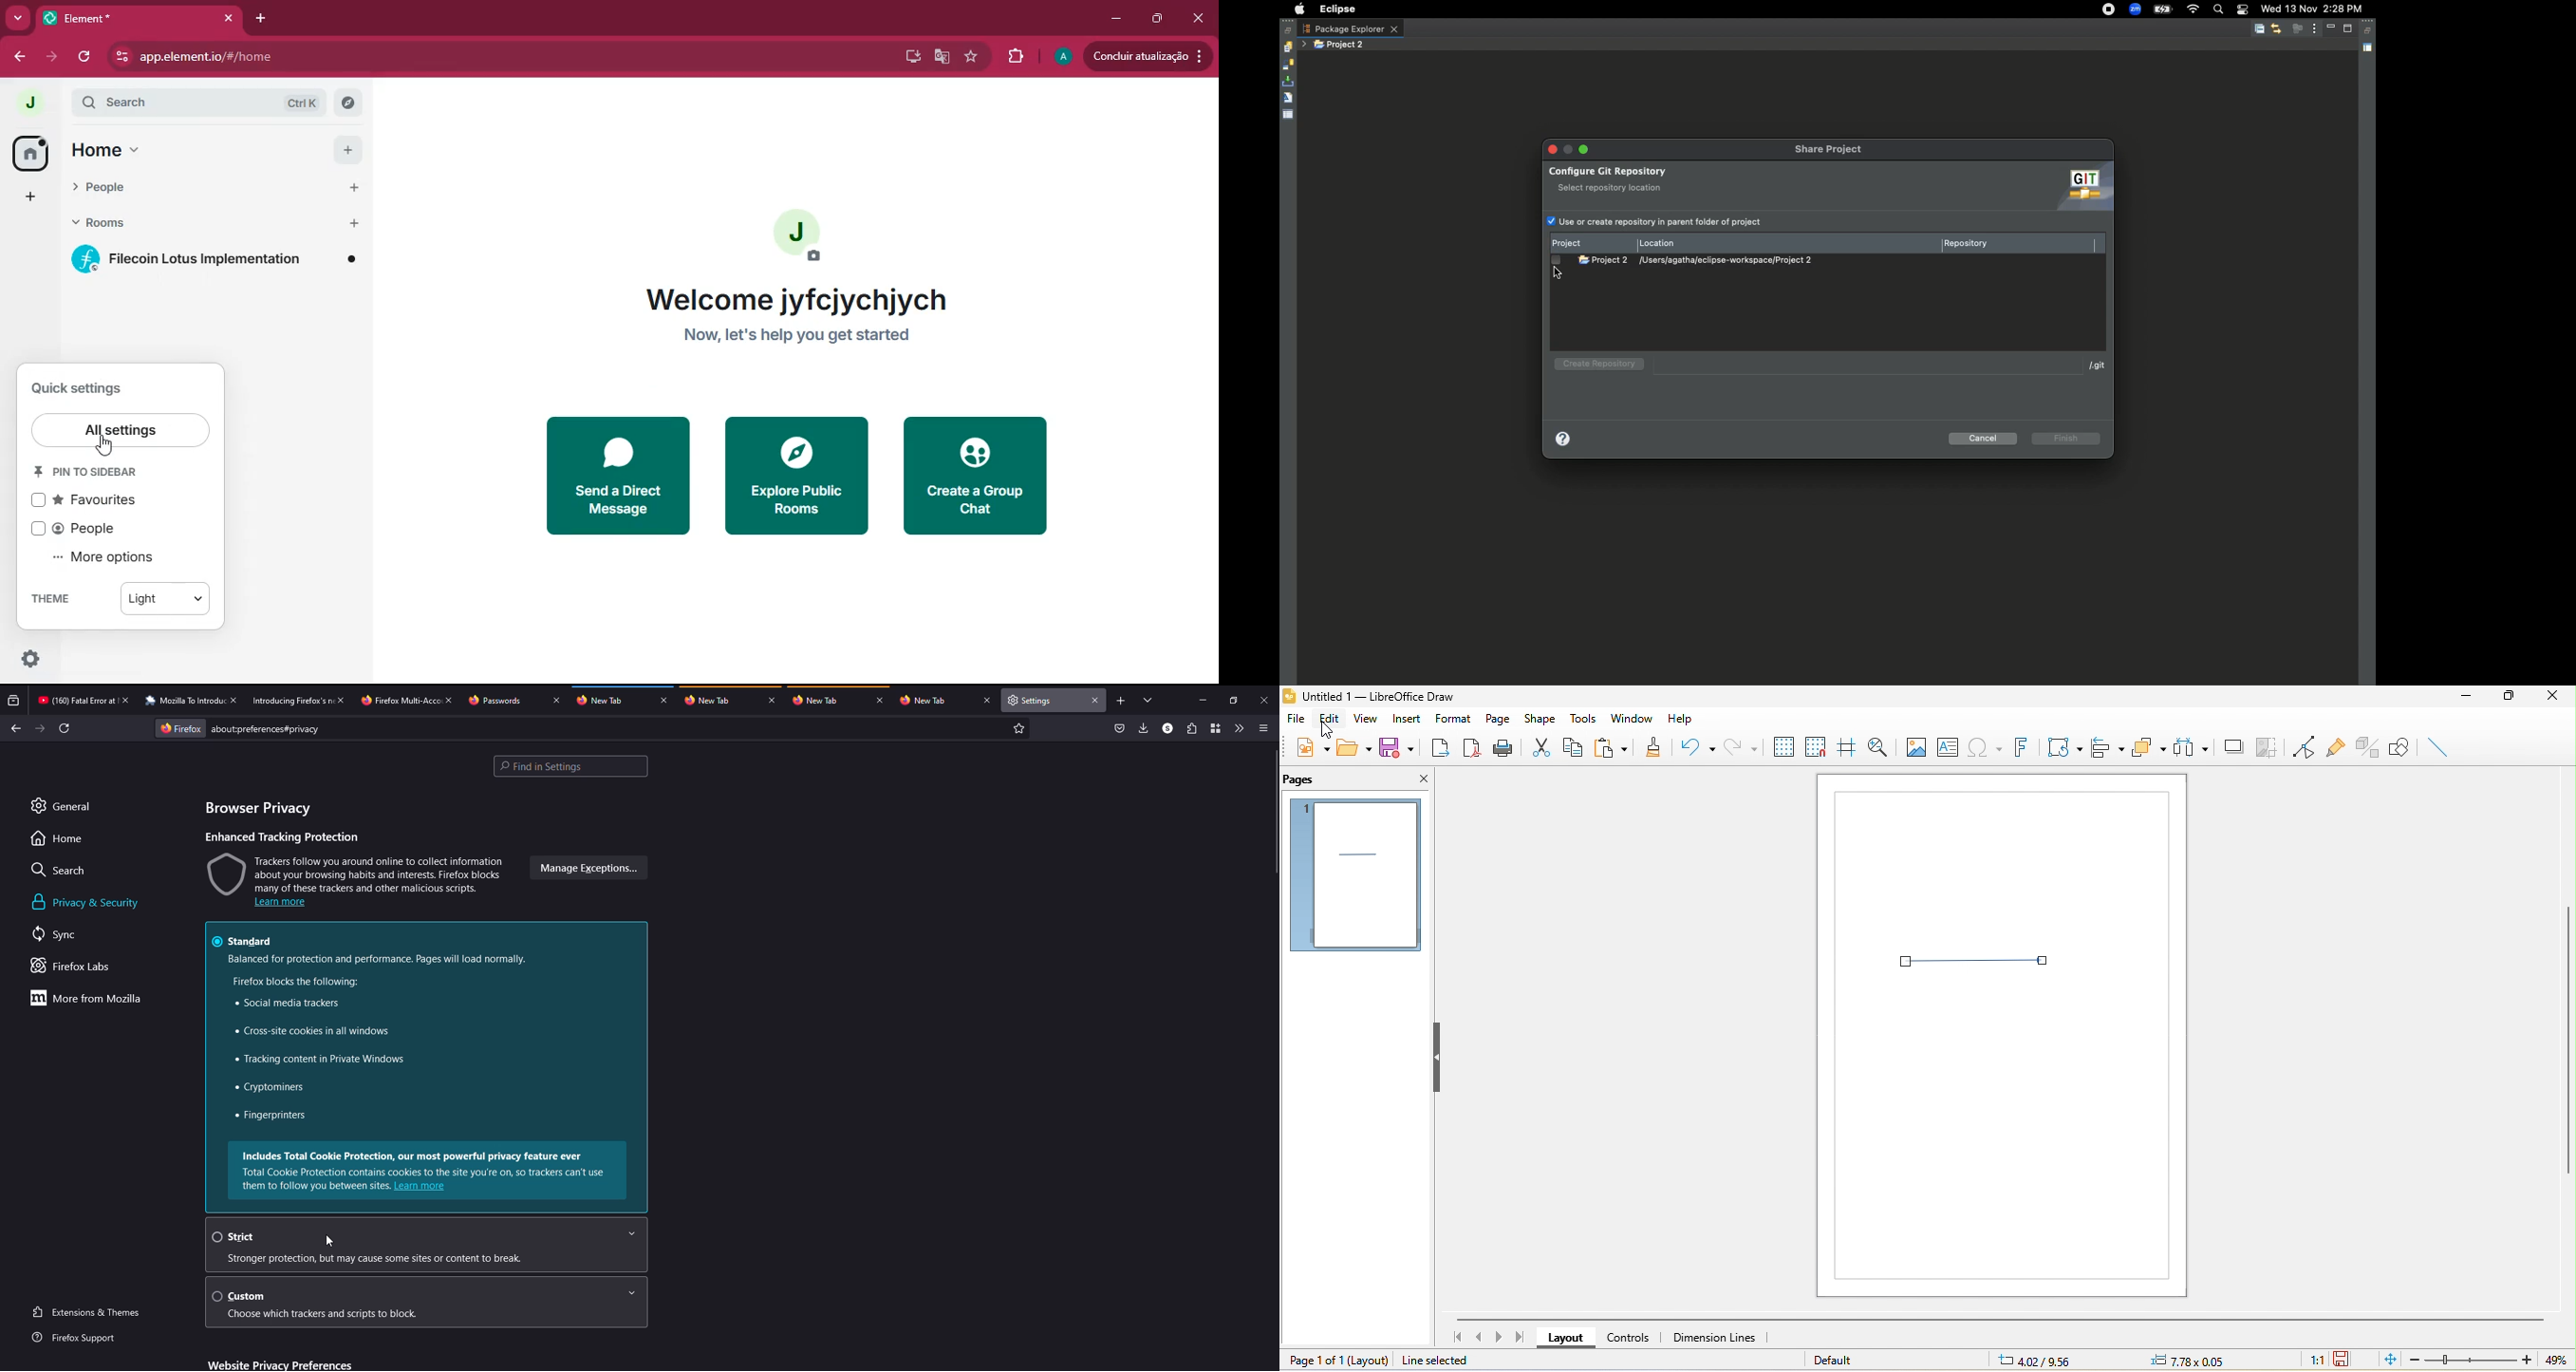 The height and width of the screenshot is (1372, 2576). I want to click on minimize, so click(2466, 700).